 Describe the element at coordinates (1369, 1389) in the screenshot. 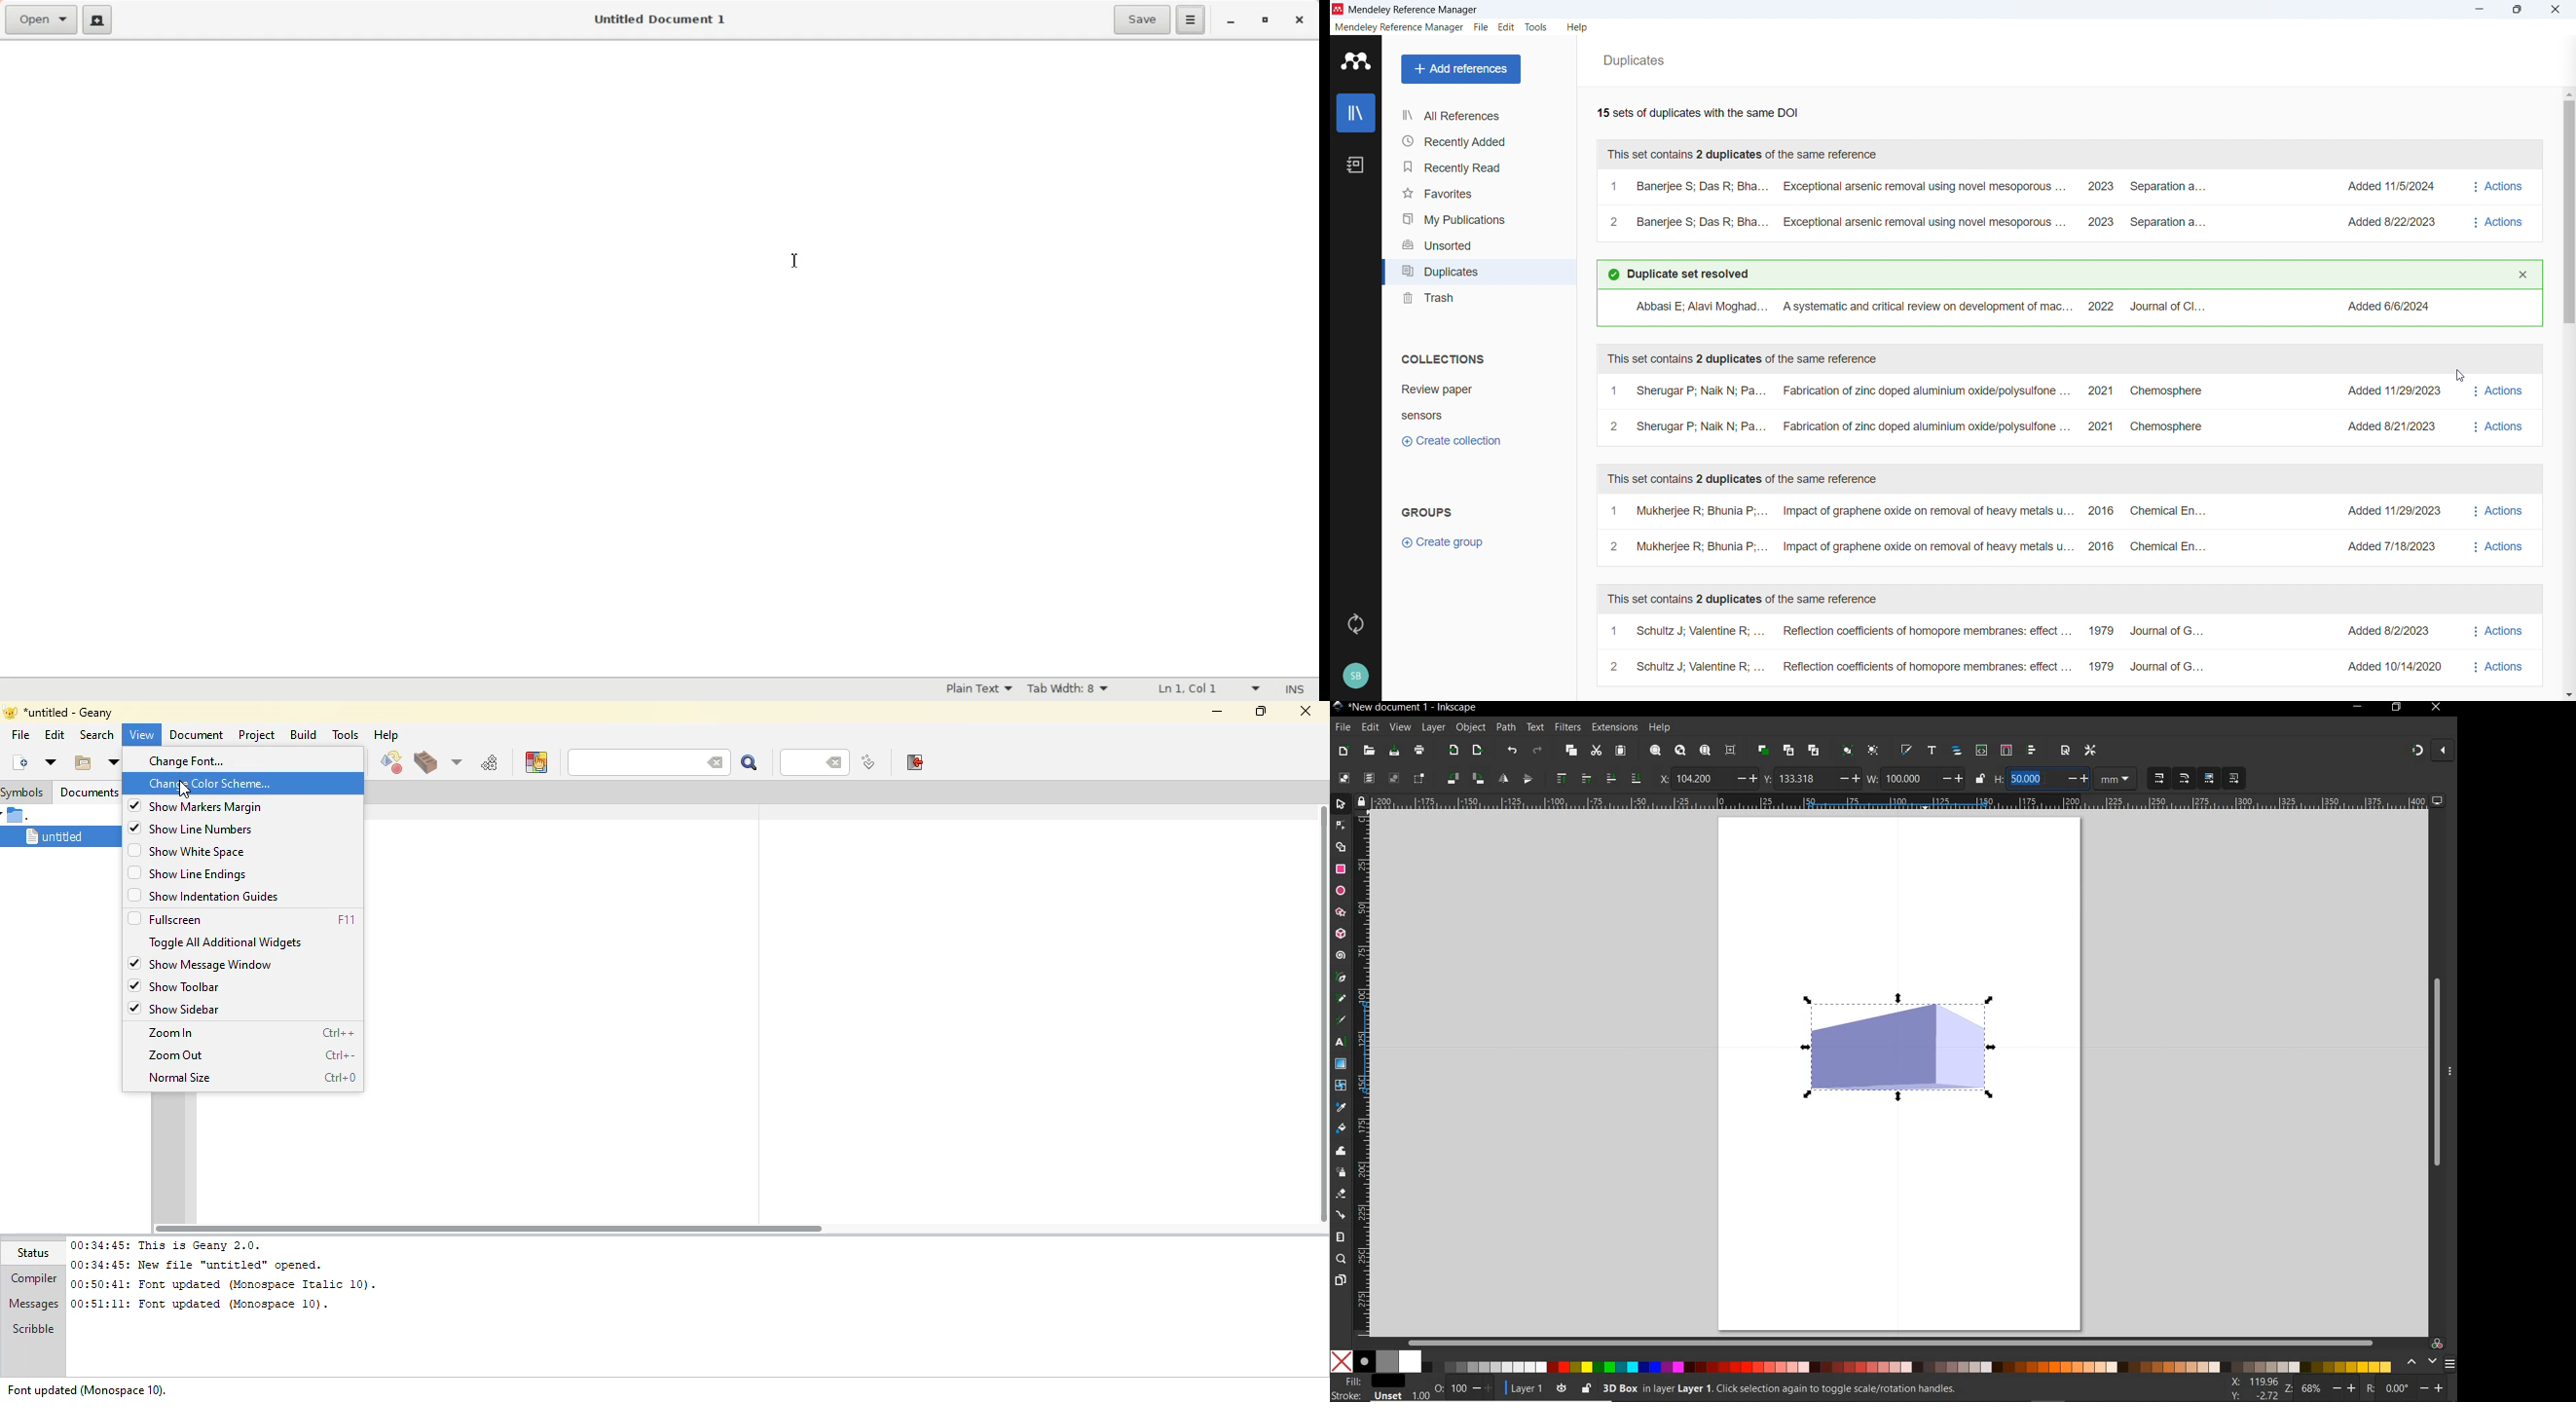

I see `fill and stroke` at that location.